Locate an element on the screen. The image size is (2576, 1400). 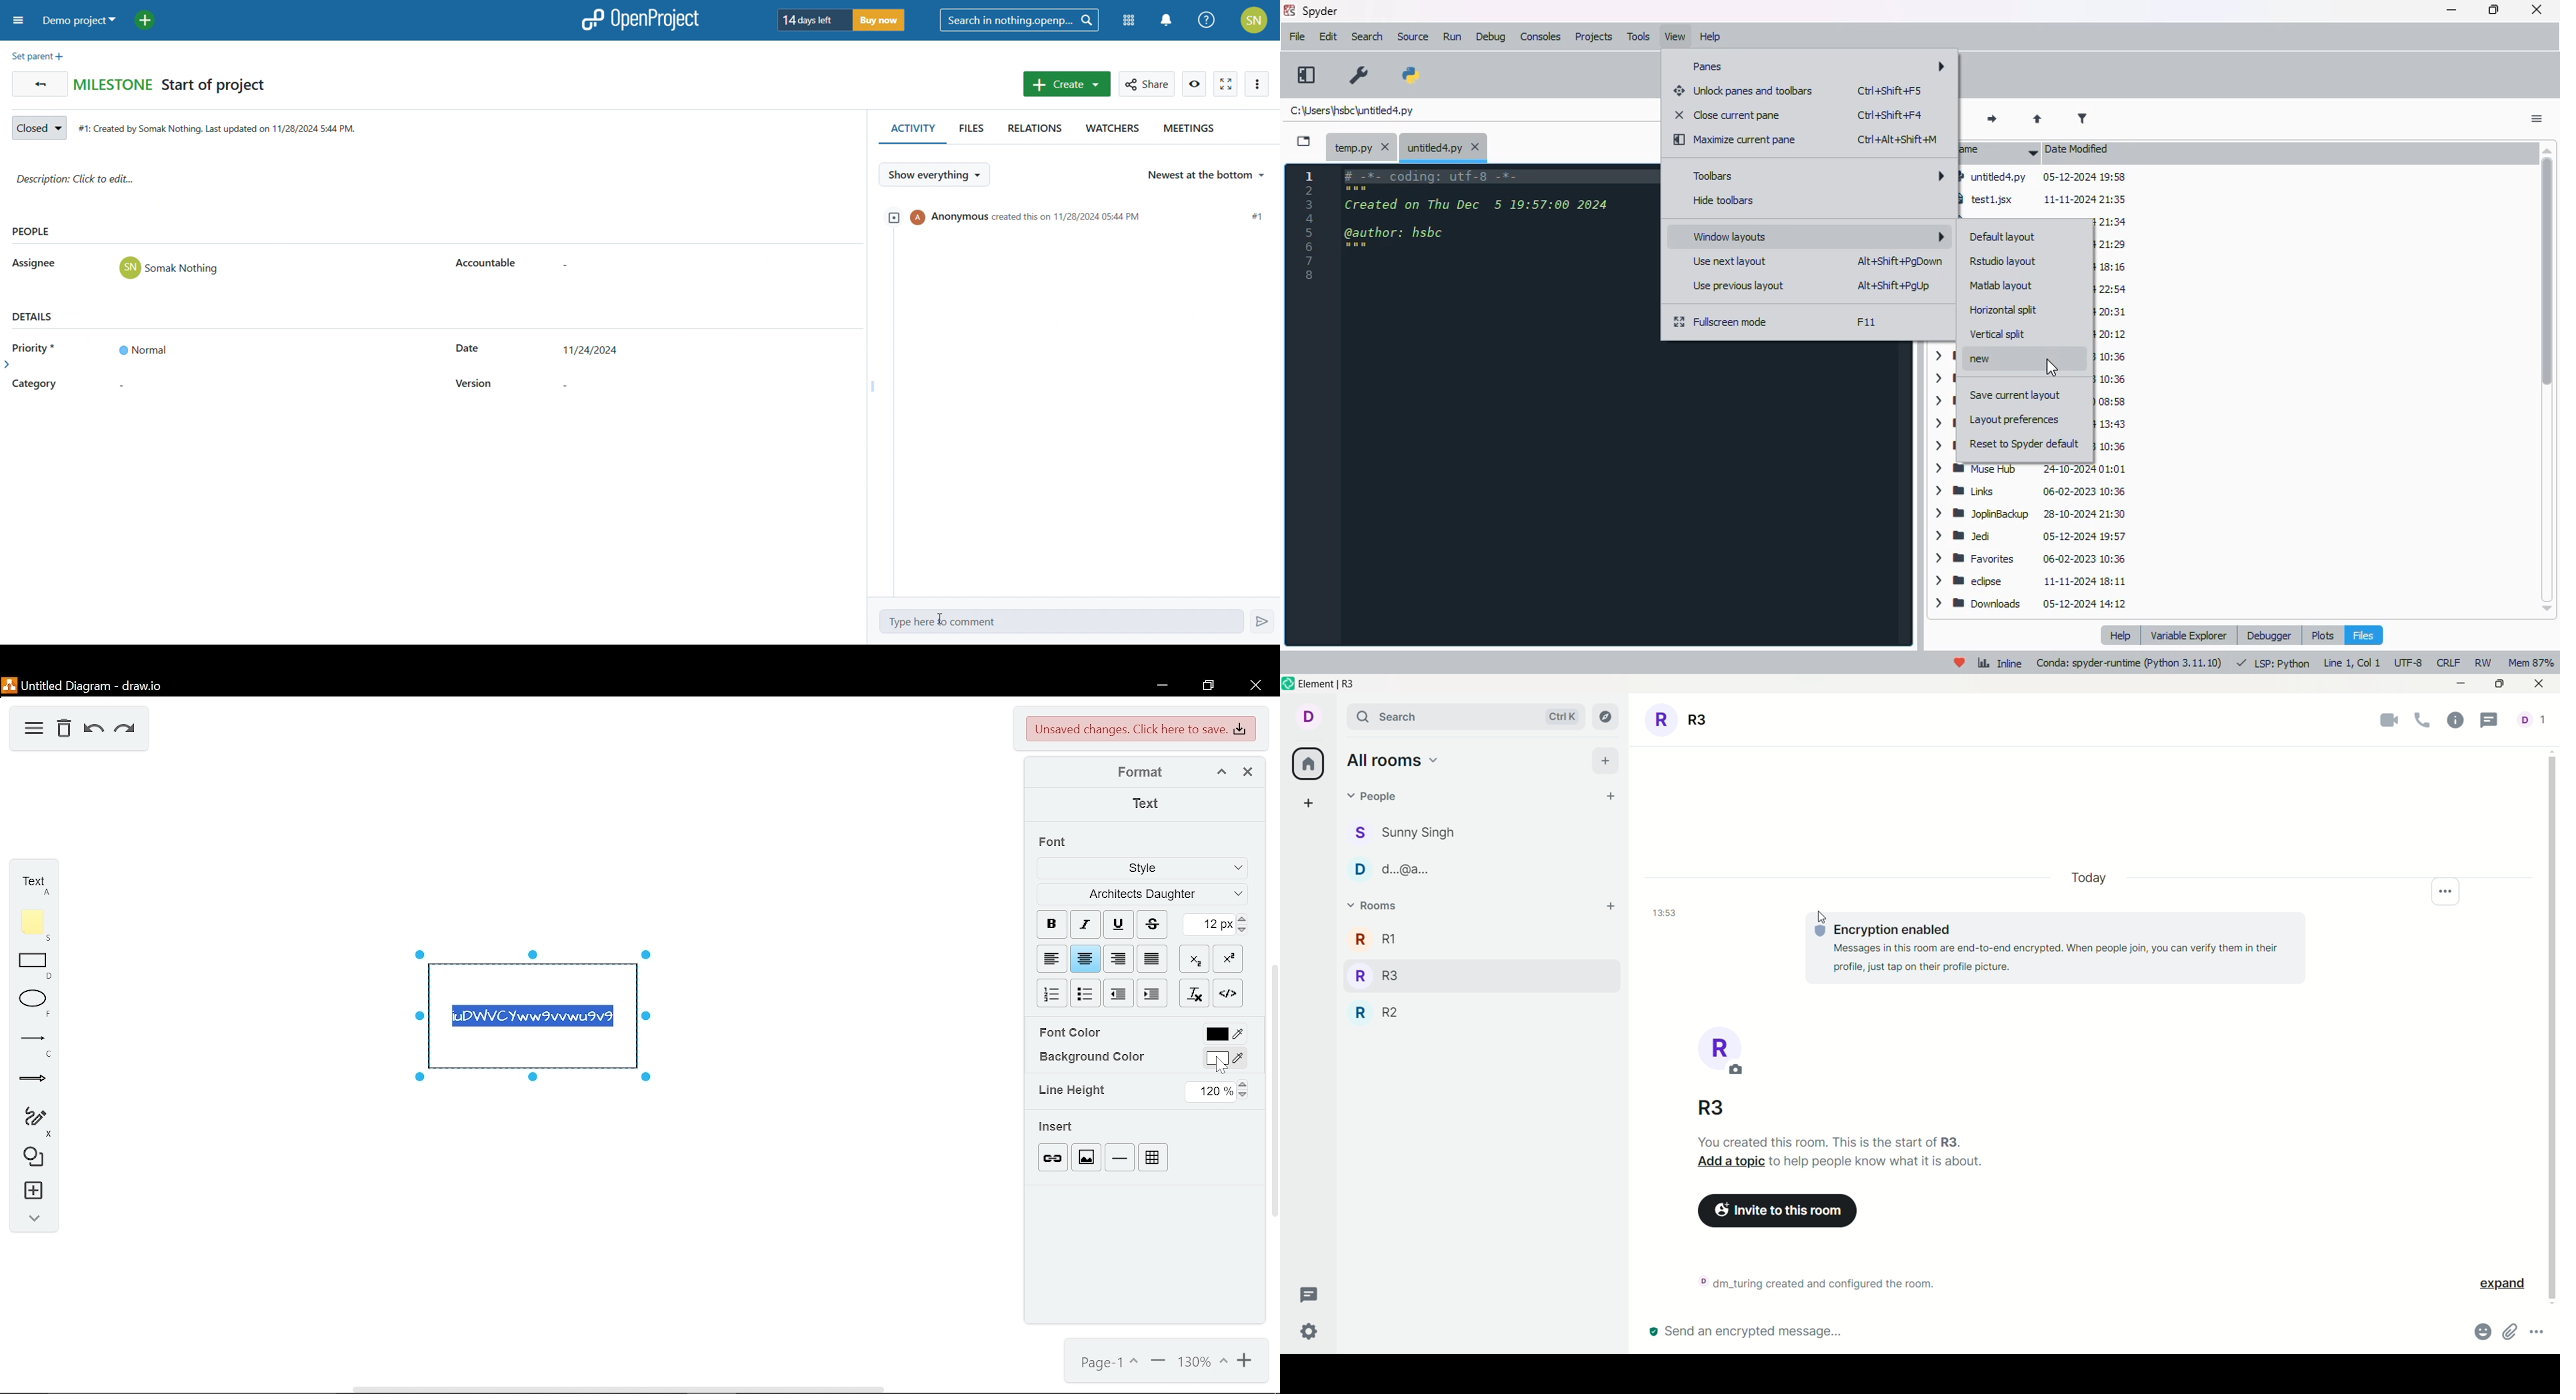
decrease line height is located at coordinates (1246, 1095).